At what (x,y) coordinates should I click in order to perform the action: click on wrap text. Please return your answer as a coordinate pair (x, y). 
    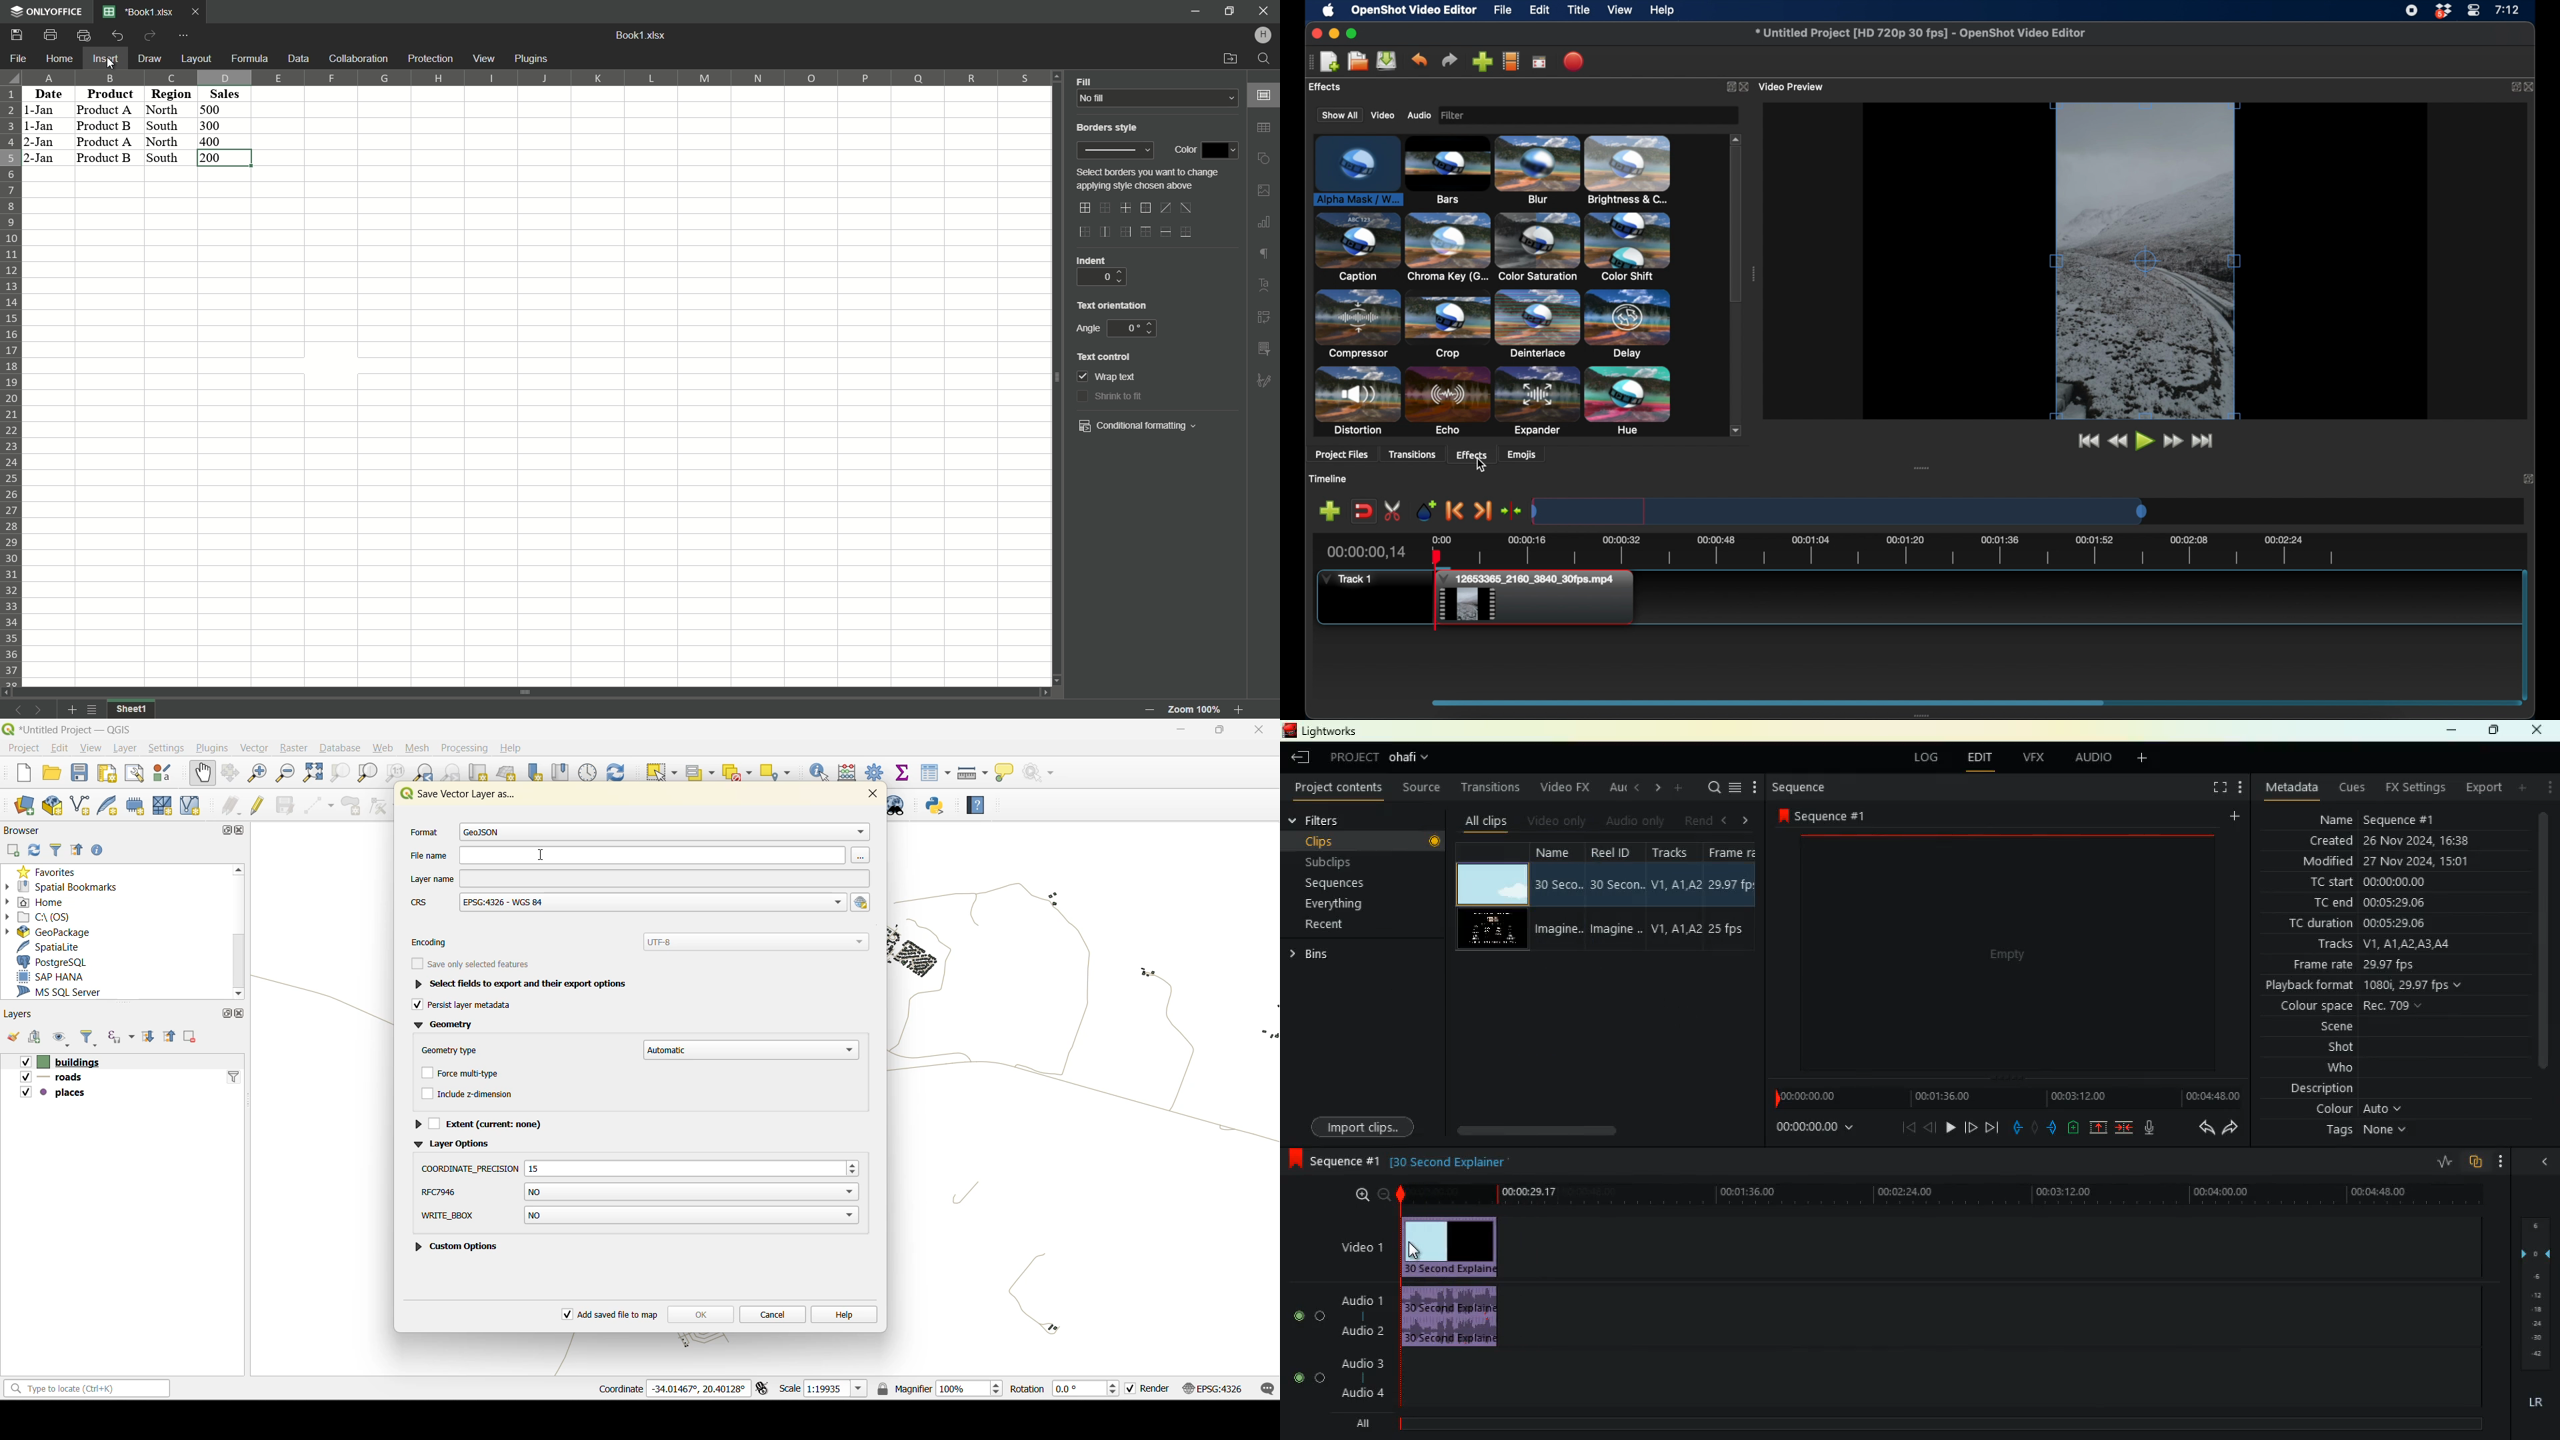
    Looking at the image, I should click on (1106, 377).